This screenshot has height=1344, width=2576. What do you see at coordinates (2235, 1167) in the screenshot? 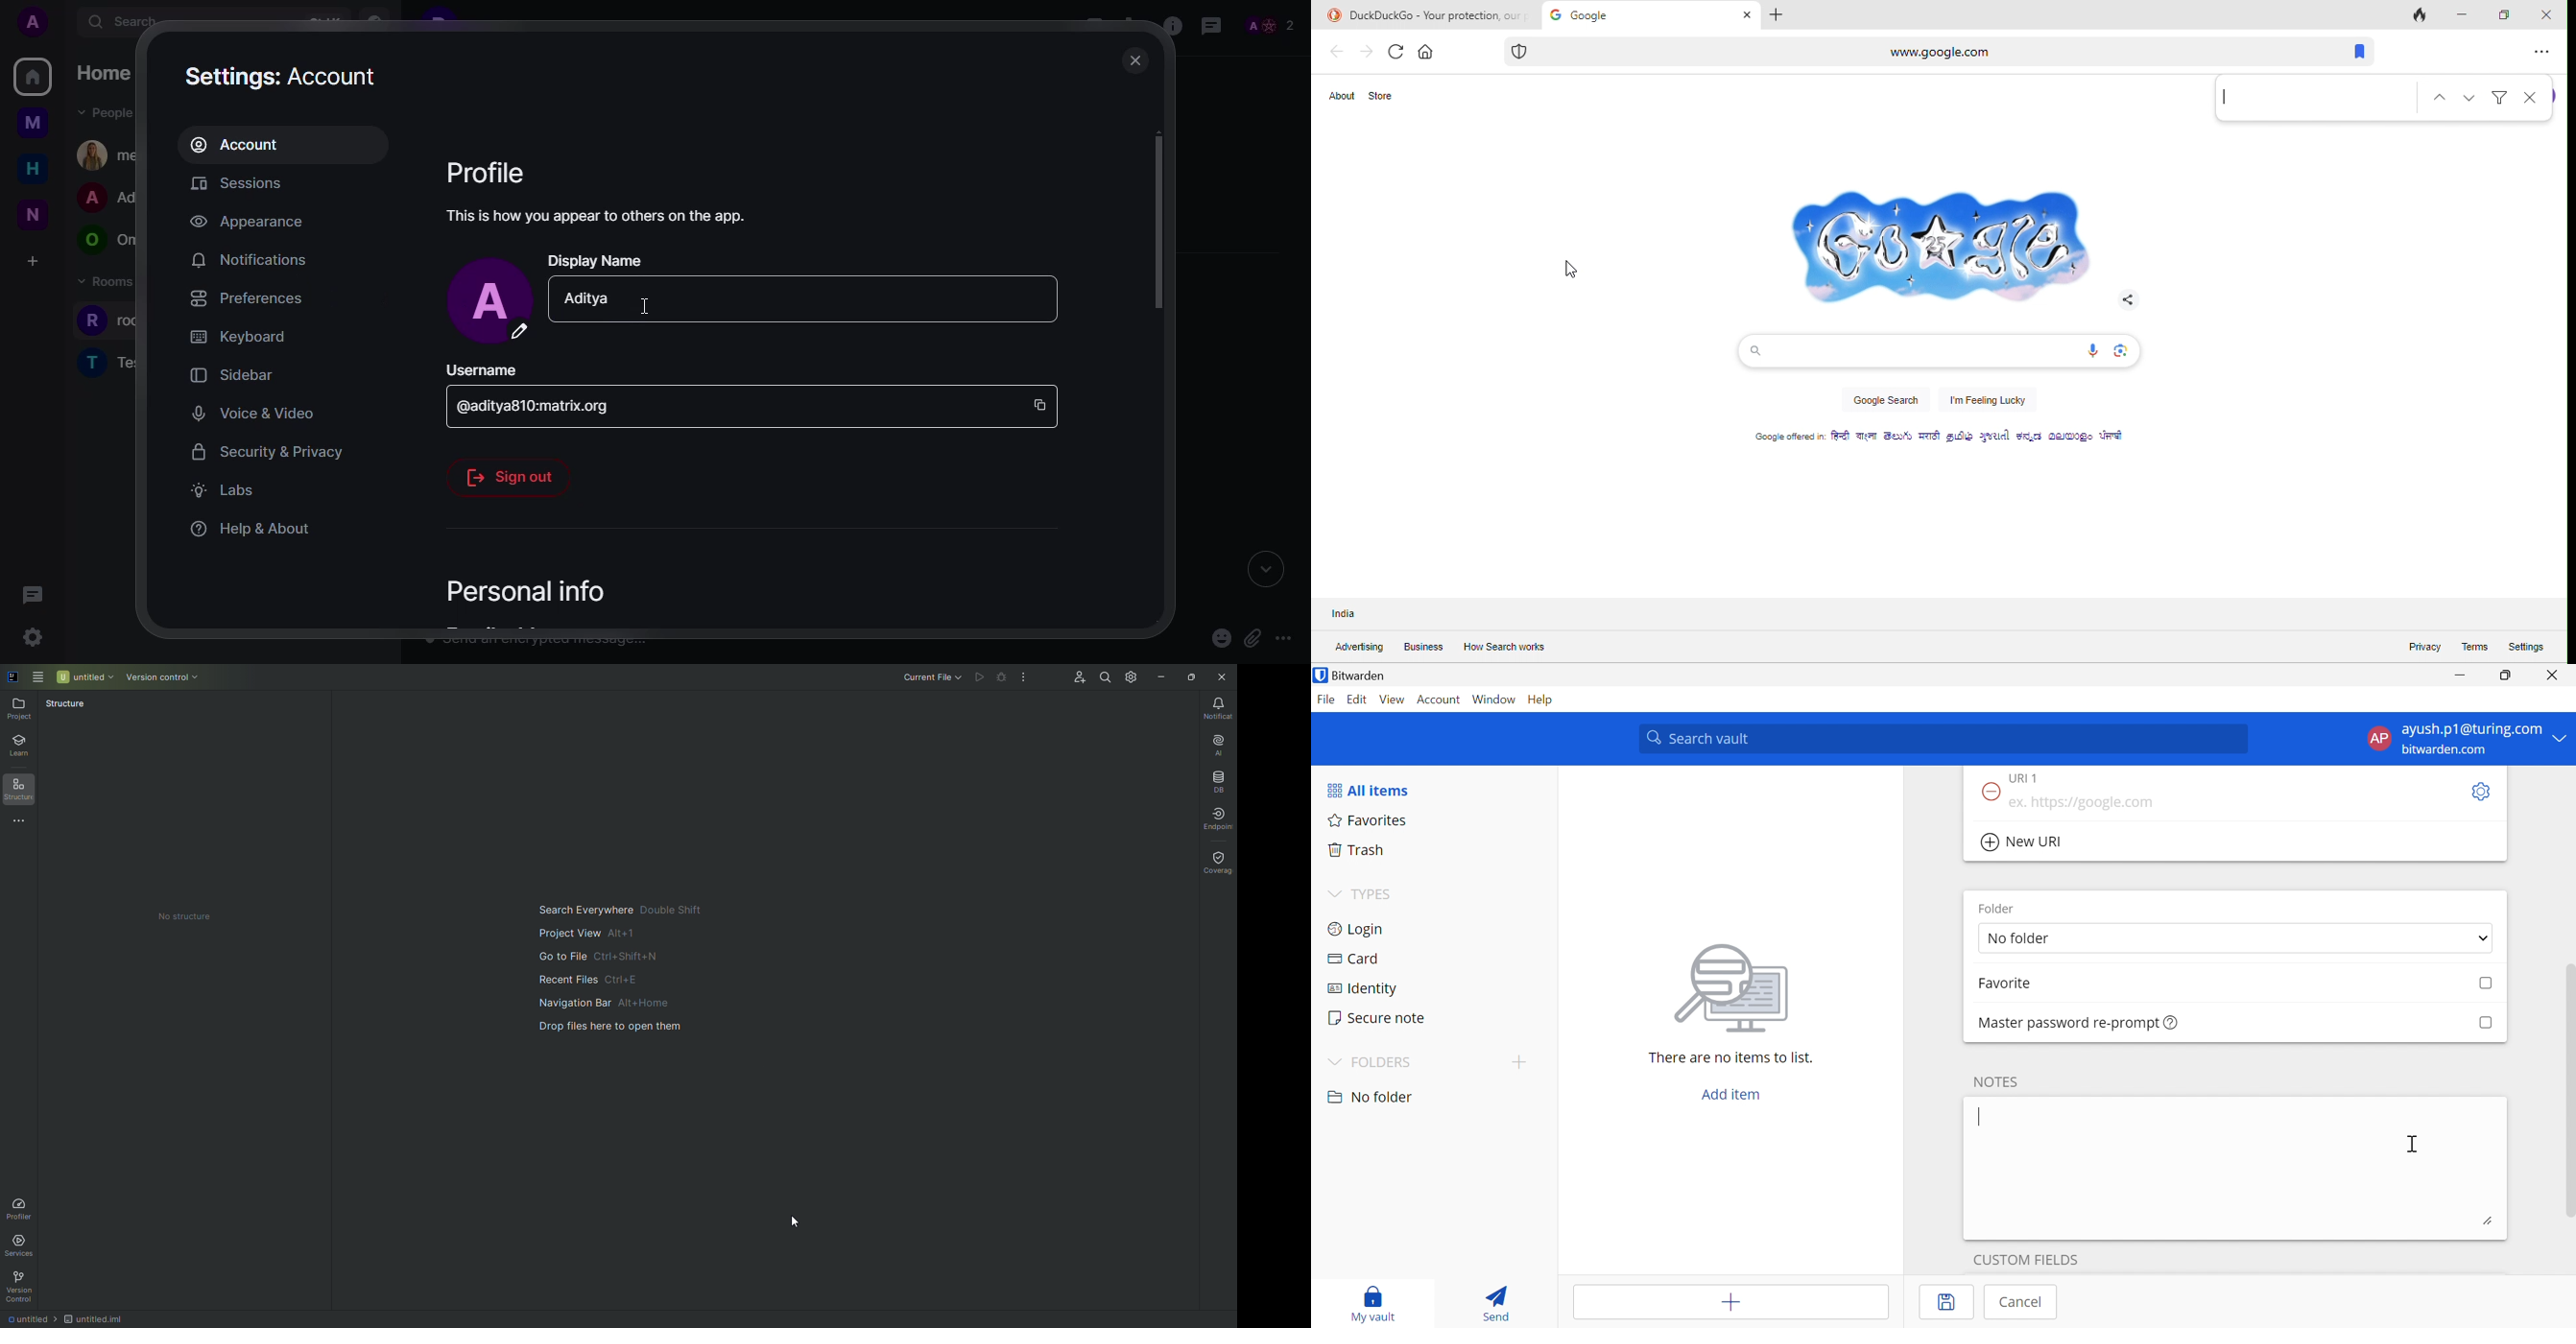
I see `Notes writing area` at bounding box center [2235, 1167].